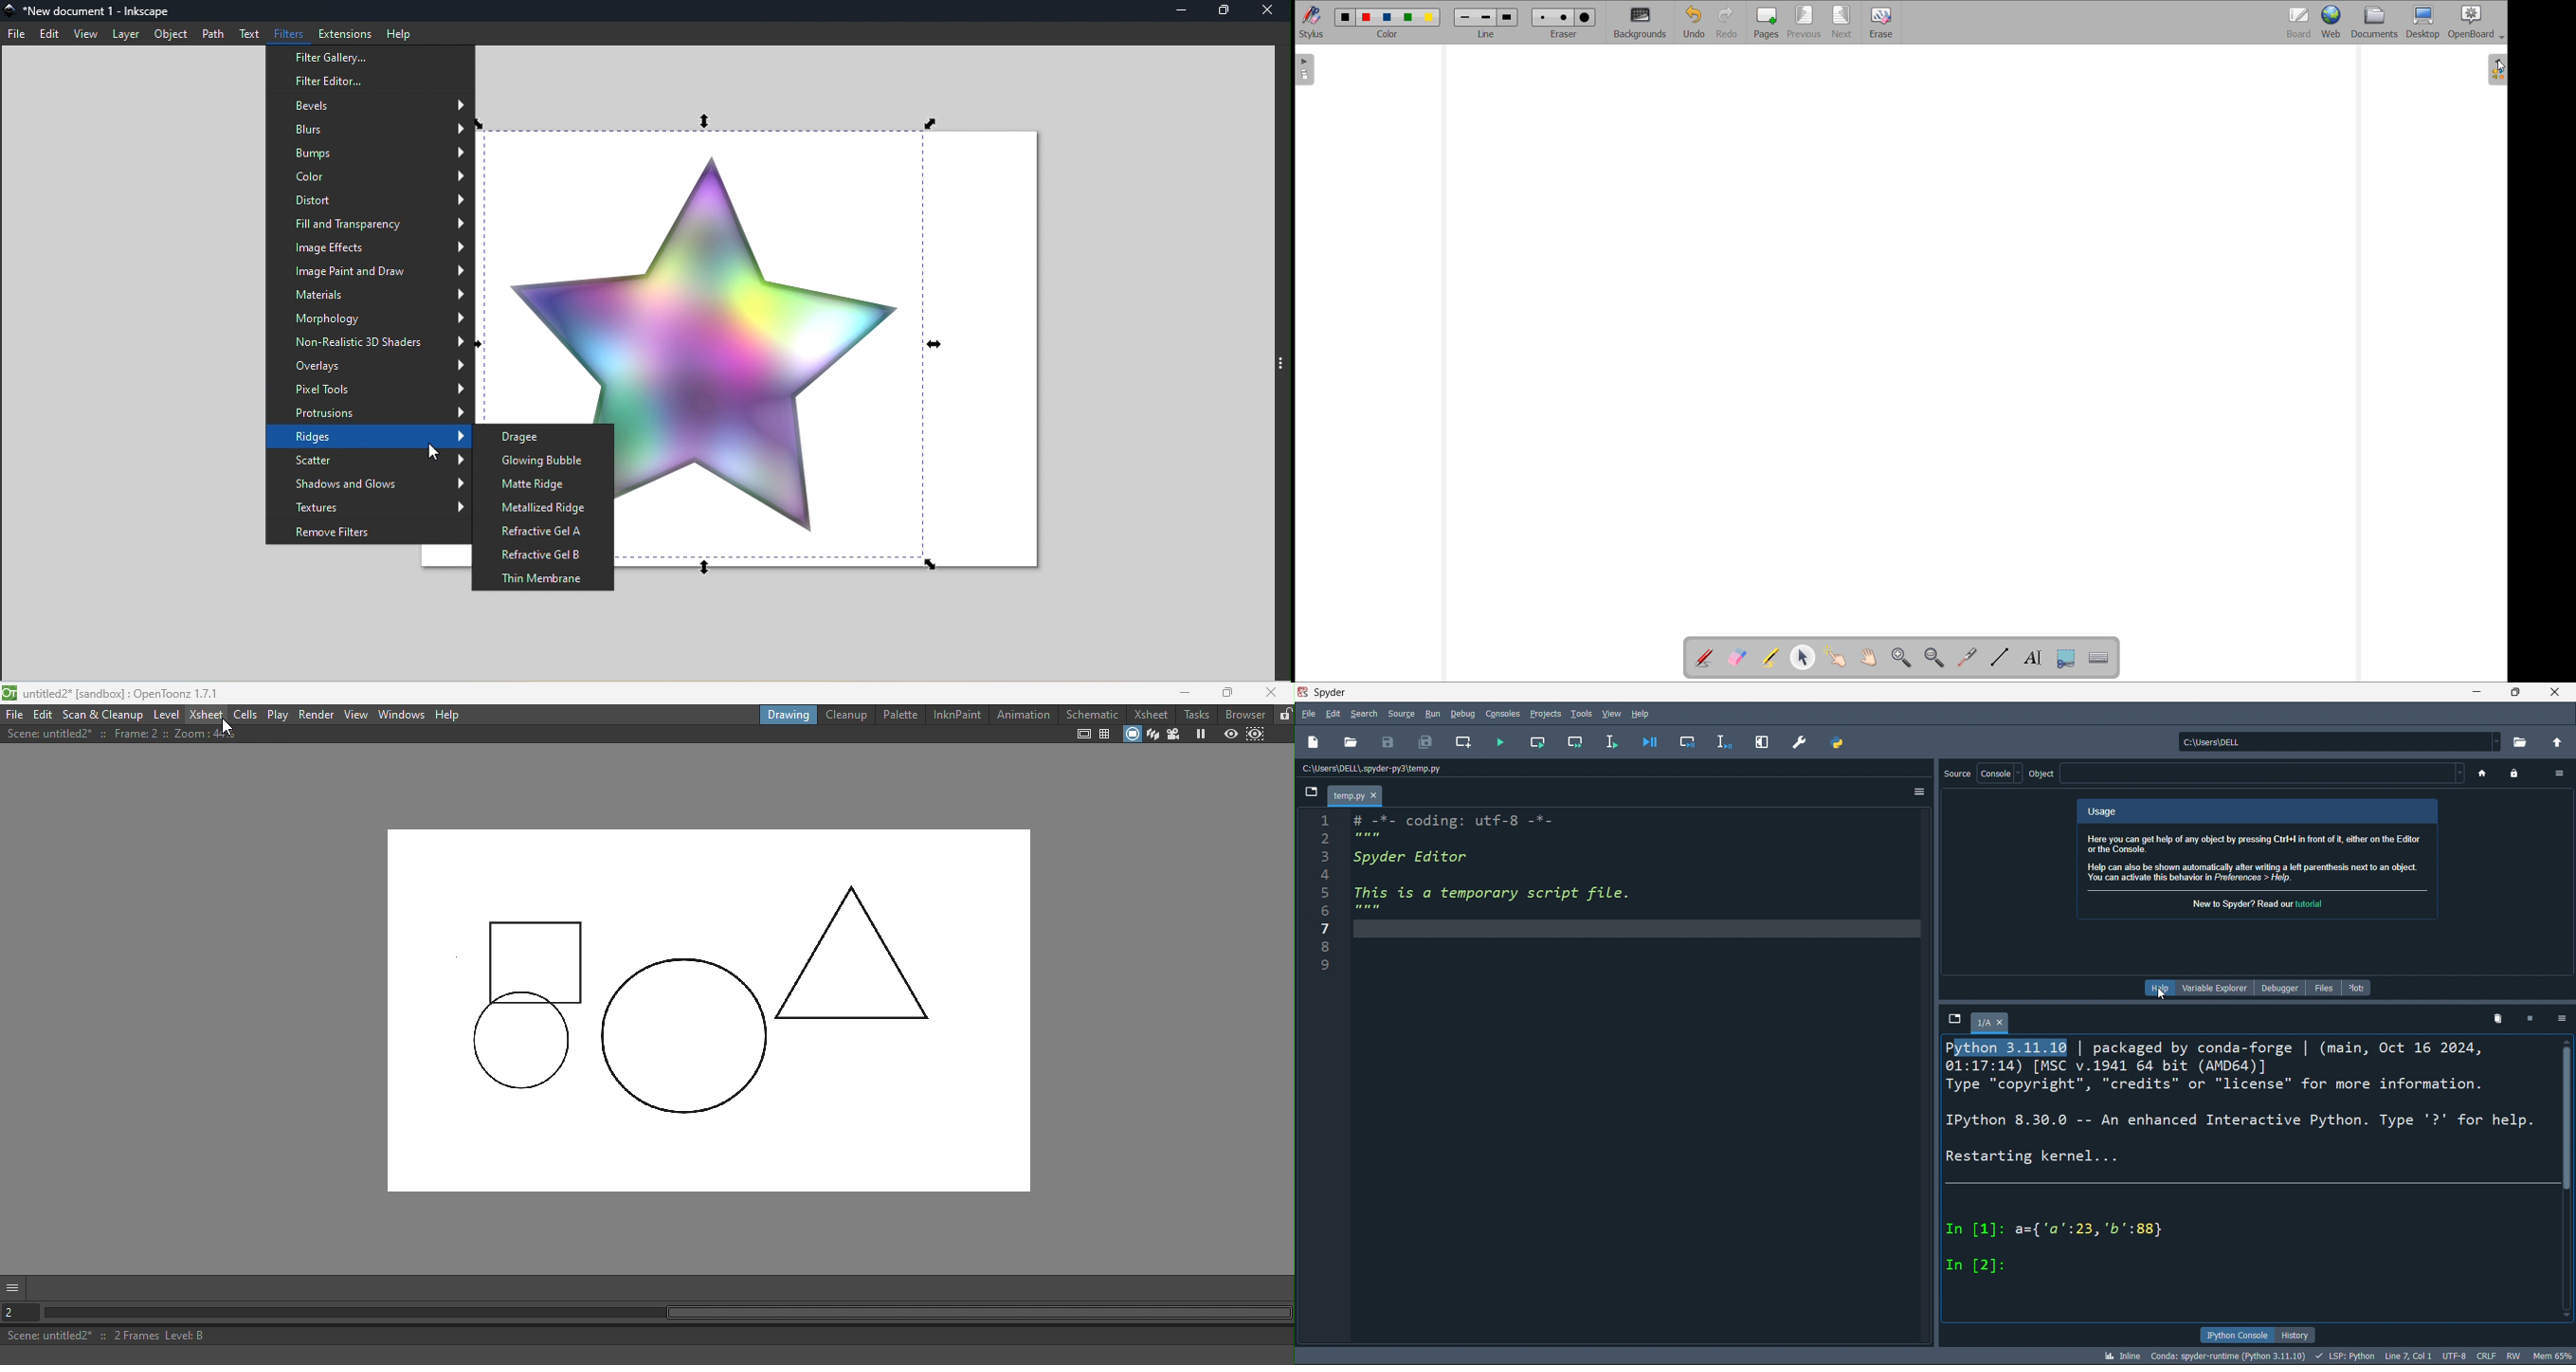 The height and width of the screenshot is (1372, 2576). What do you see at coordinates (1466, 745) in the screenshot?
I see `new cell` at bounding box center [1466, 745].